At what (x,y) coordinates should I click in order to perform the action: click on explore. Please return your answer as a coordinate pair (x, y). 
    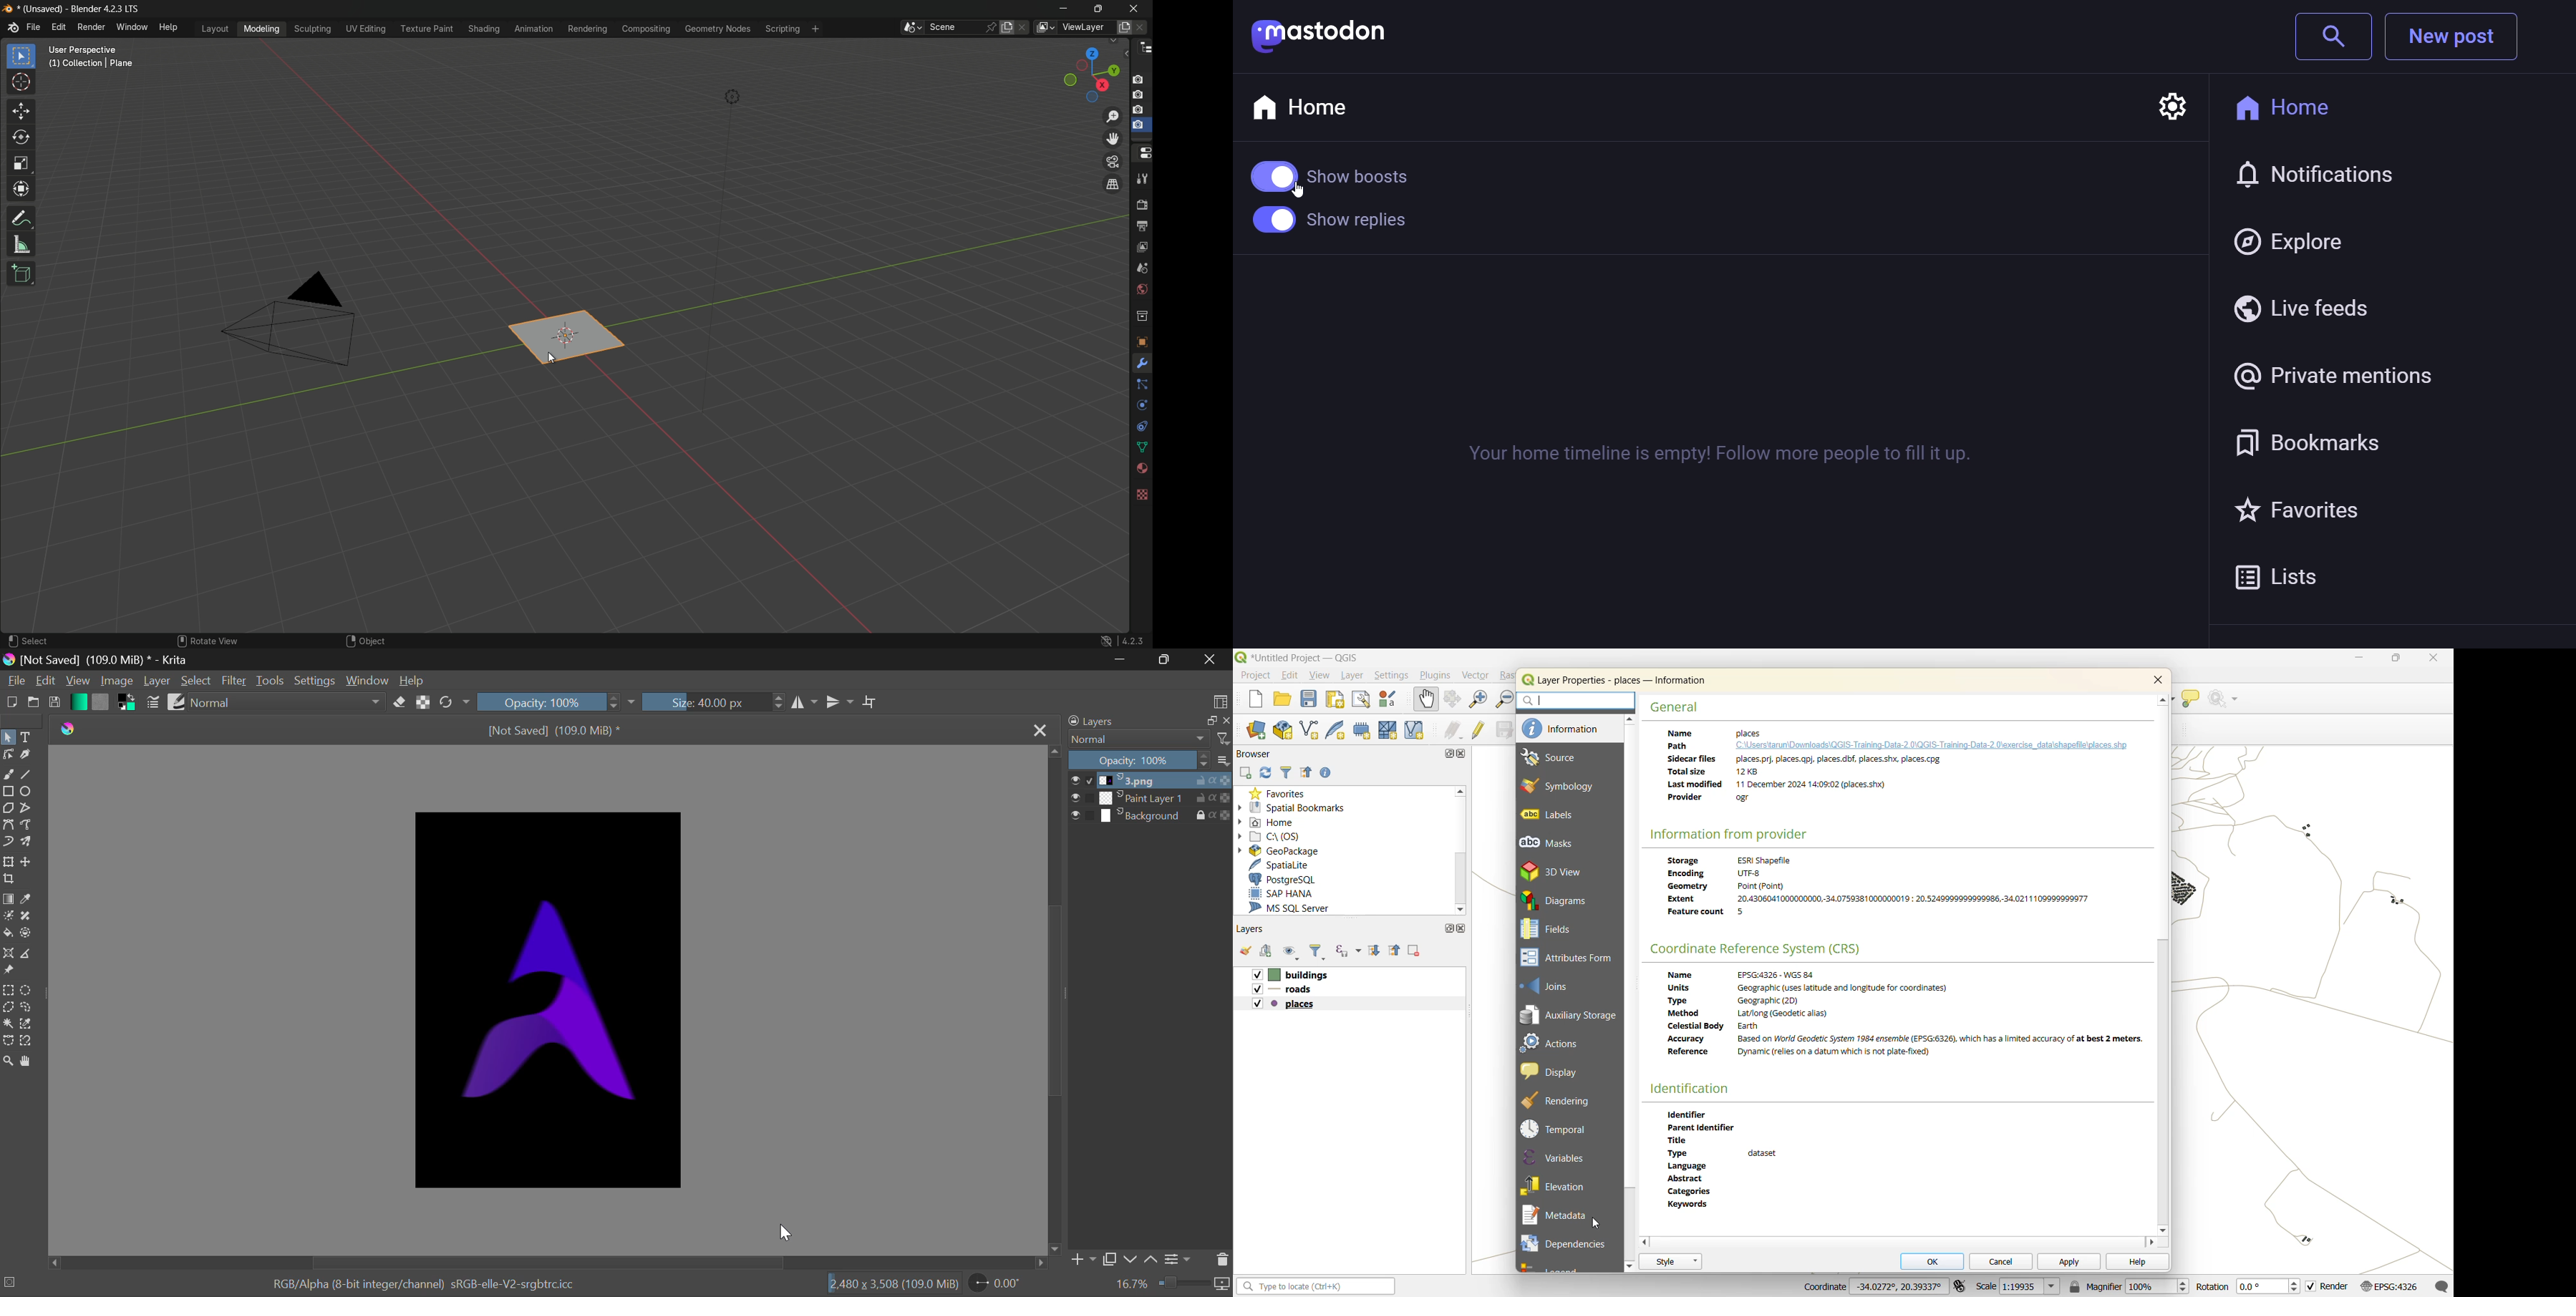
    Looking at the image, I should click on (2295, 236).